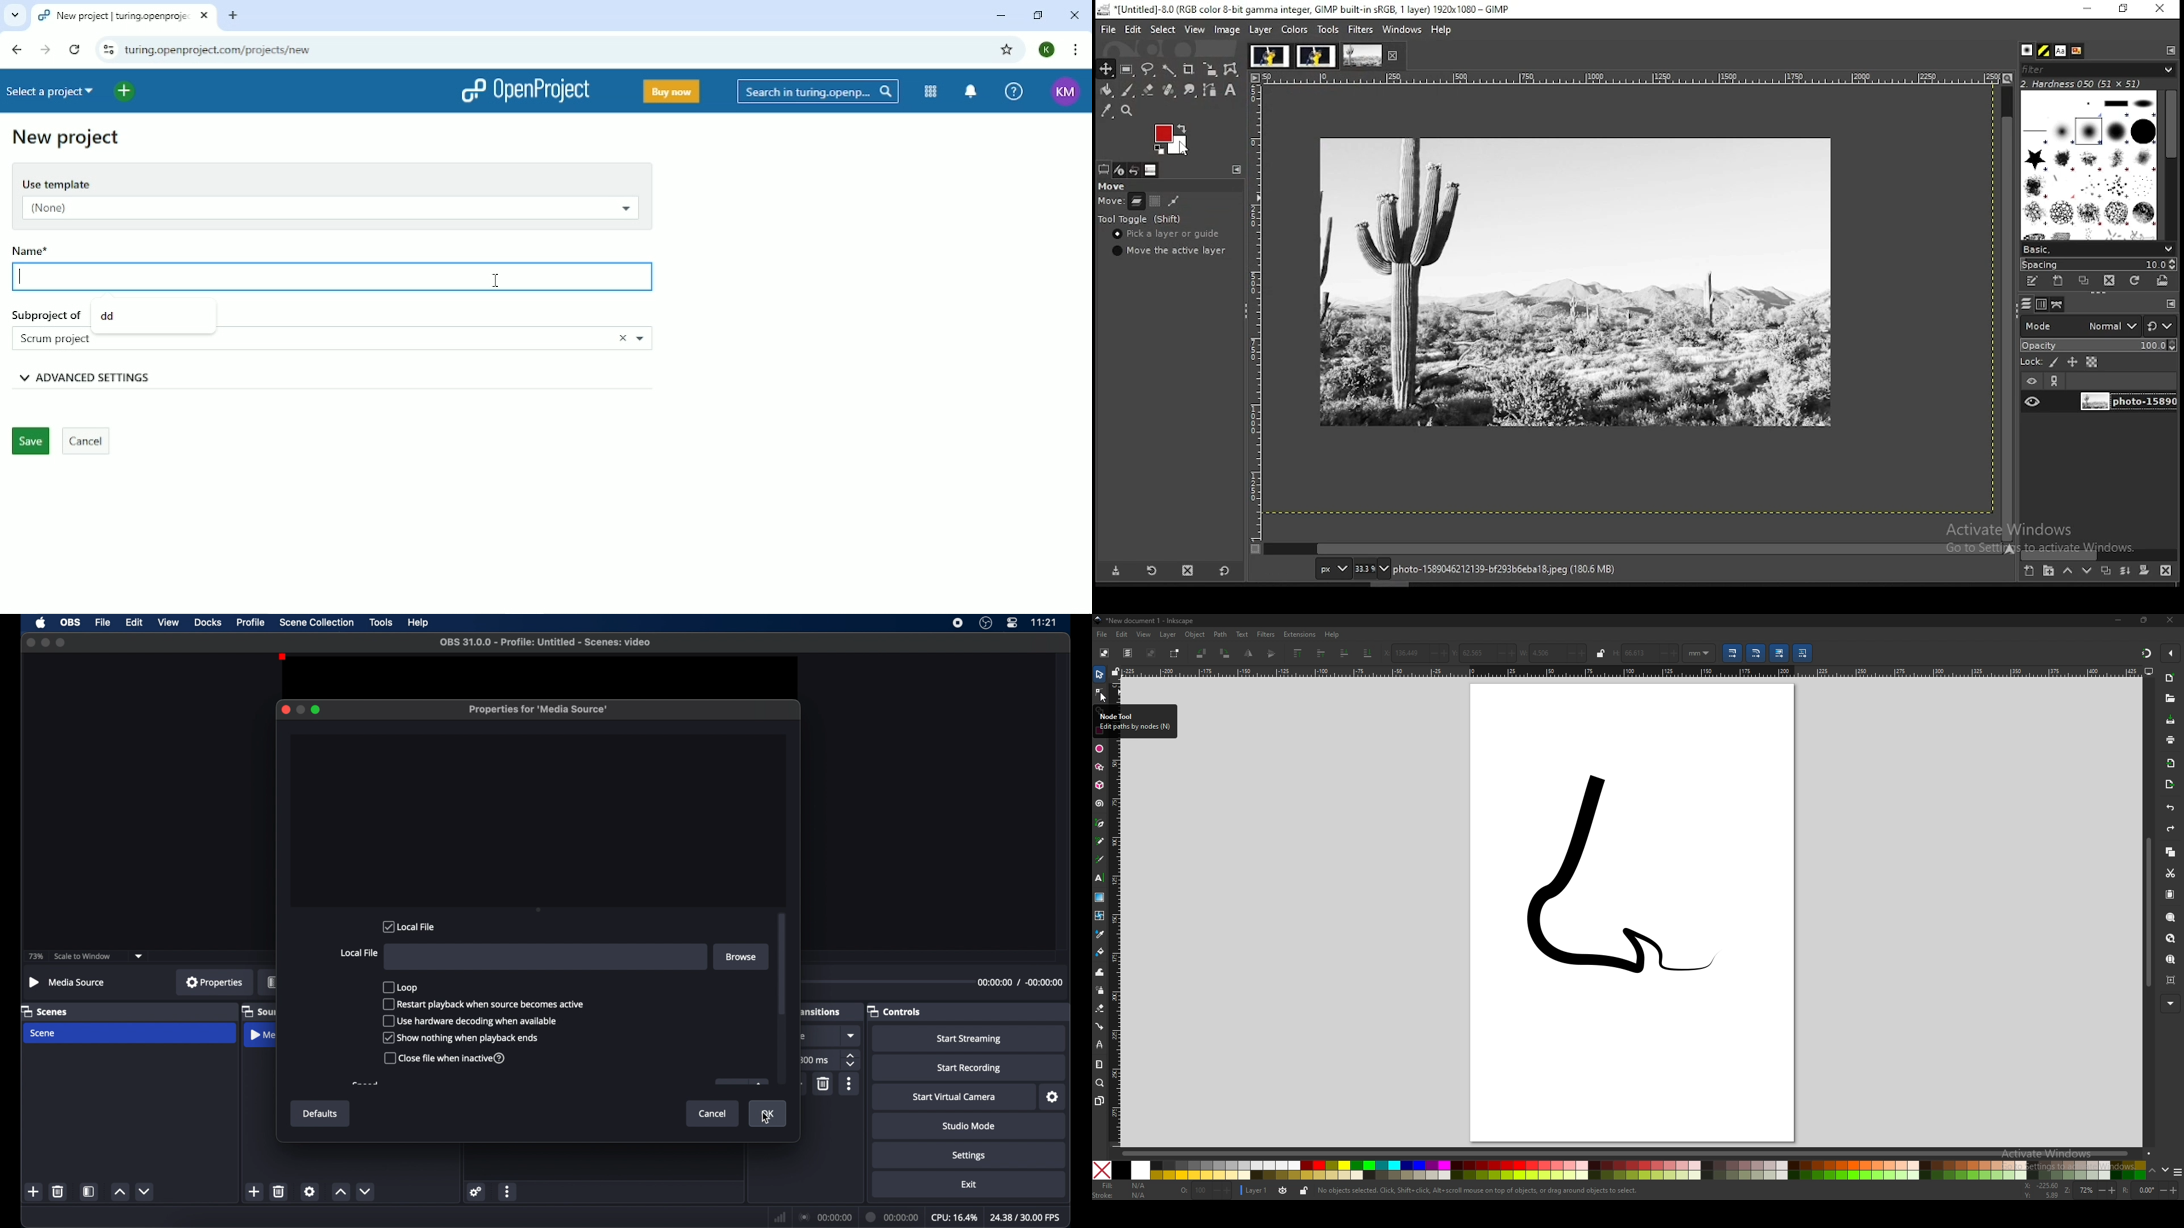 This screenshot has height=1232, width=2184. Describe the element at coordinates (1074, 14) in the screenshot. I see `Close` at that location.